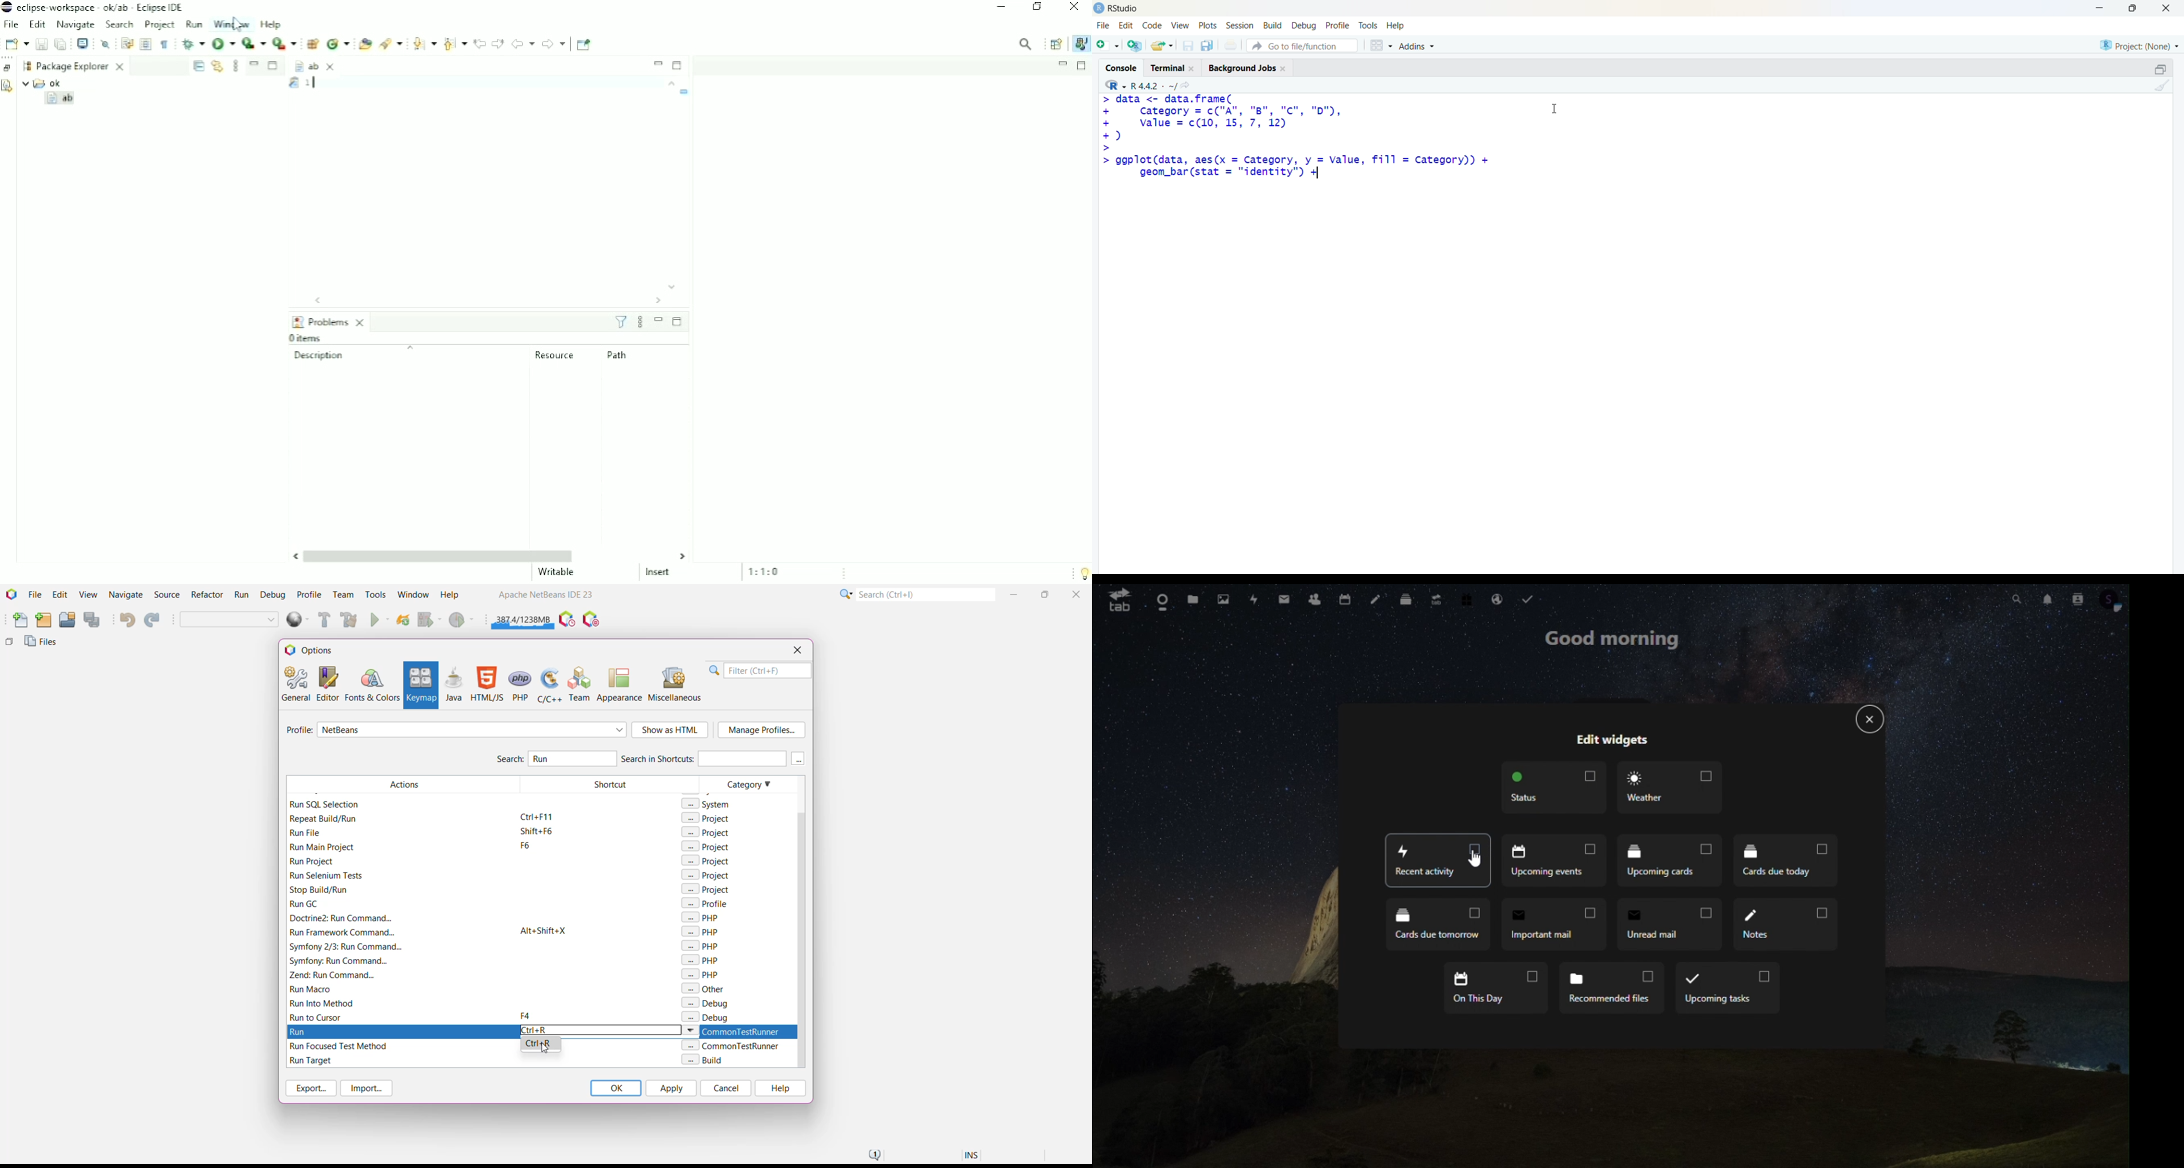 Image resolution: width=2184 pixels, height=1176 pixels. I want to click on Close, so click(1074, 8).